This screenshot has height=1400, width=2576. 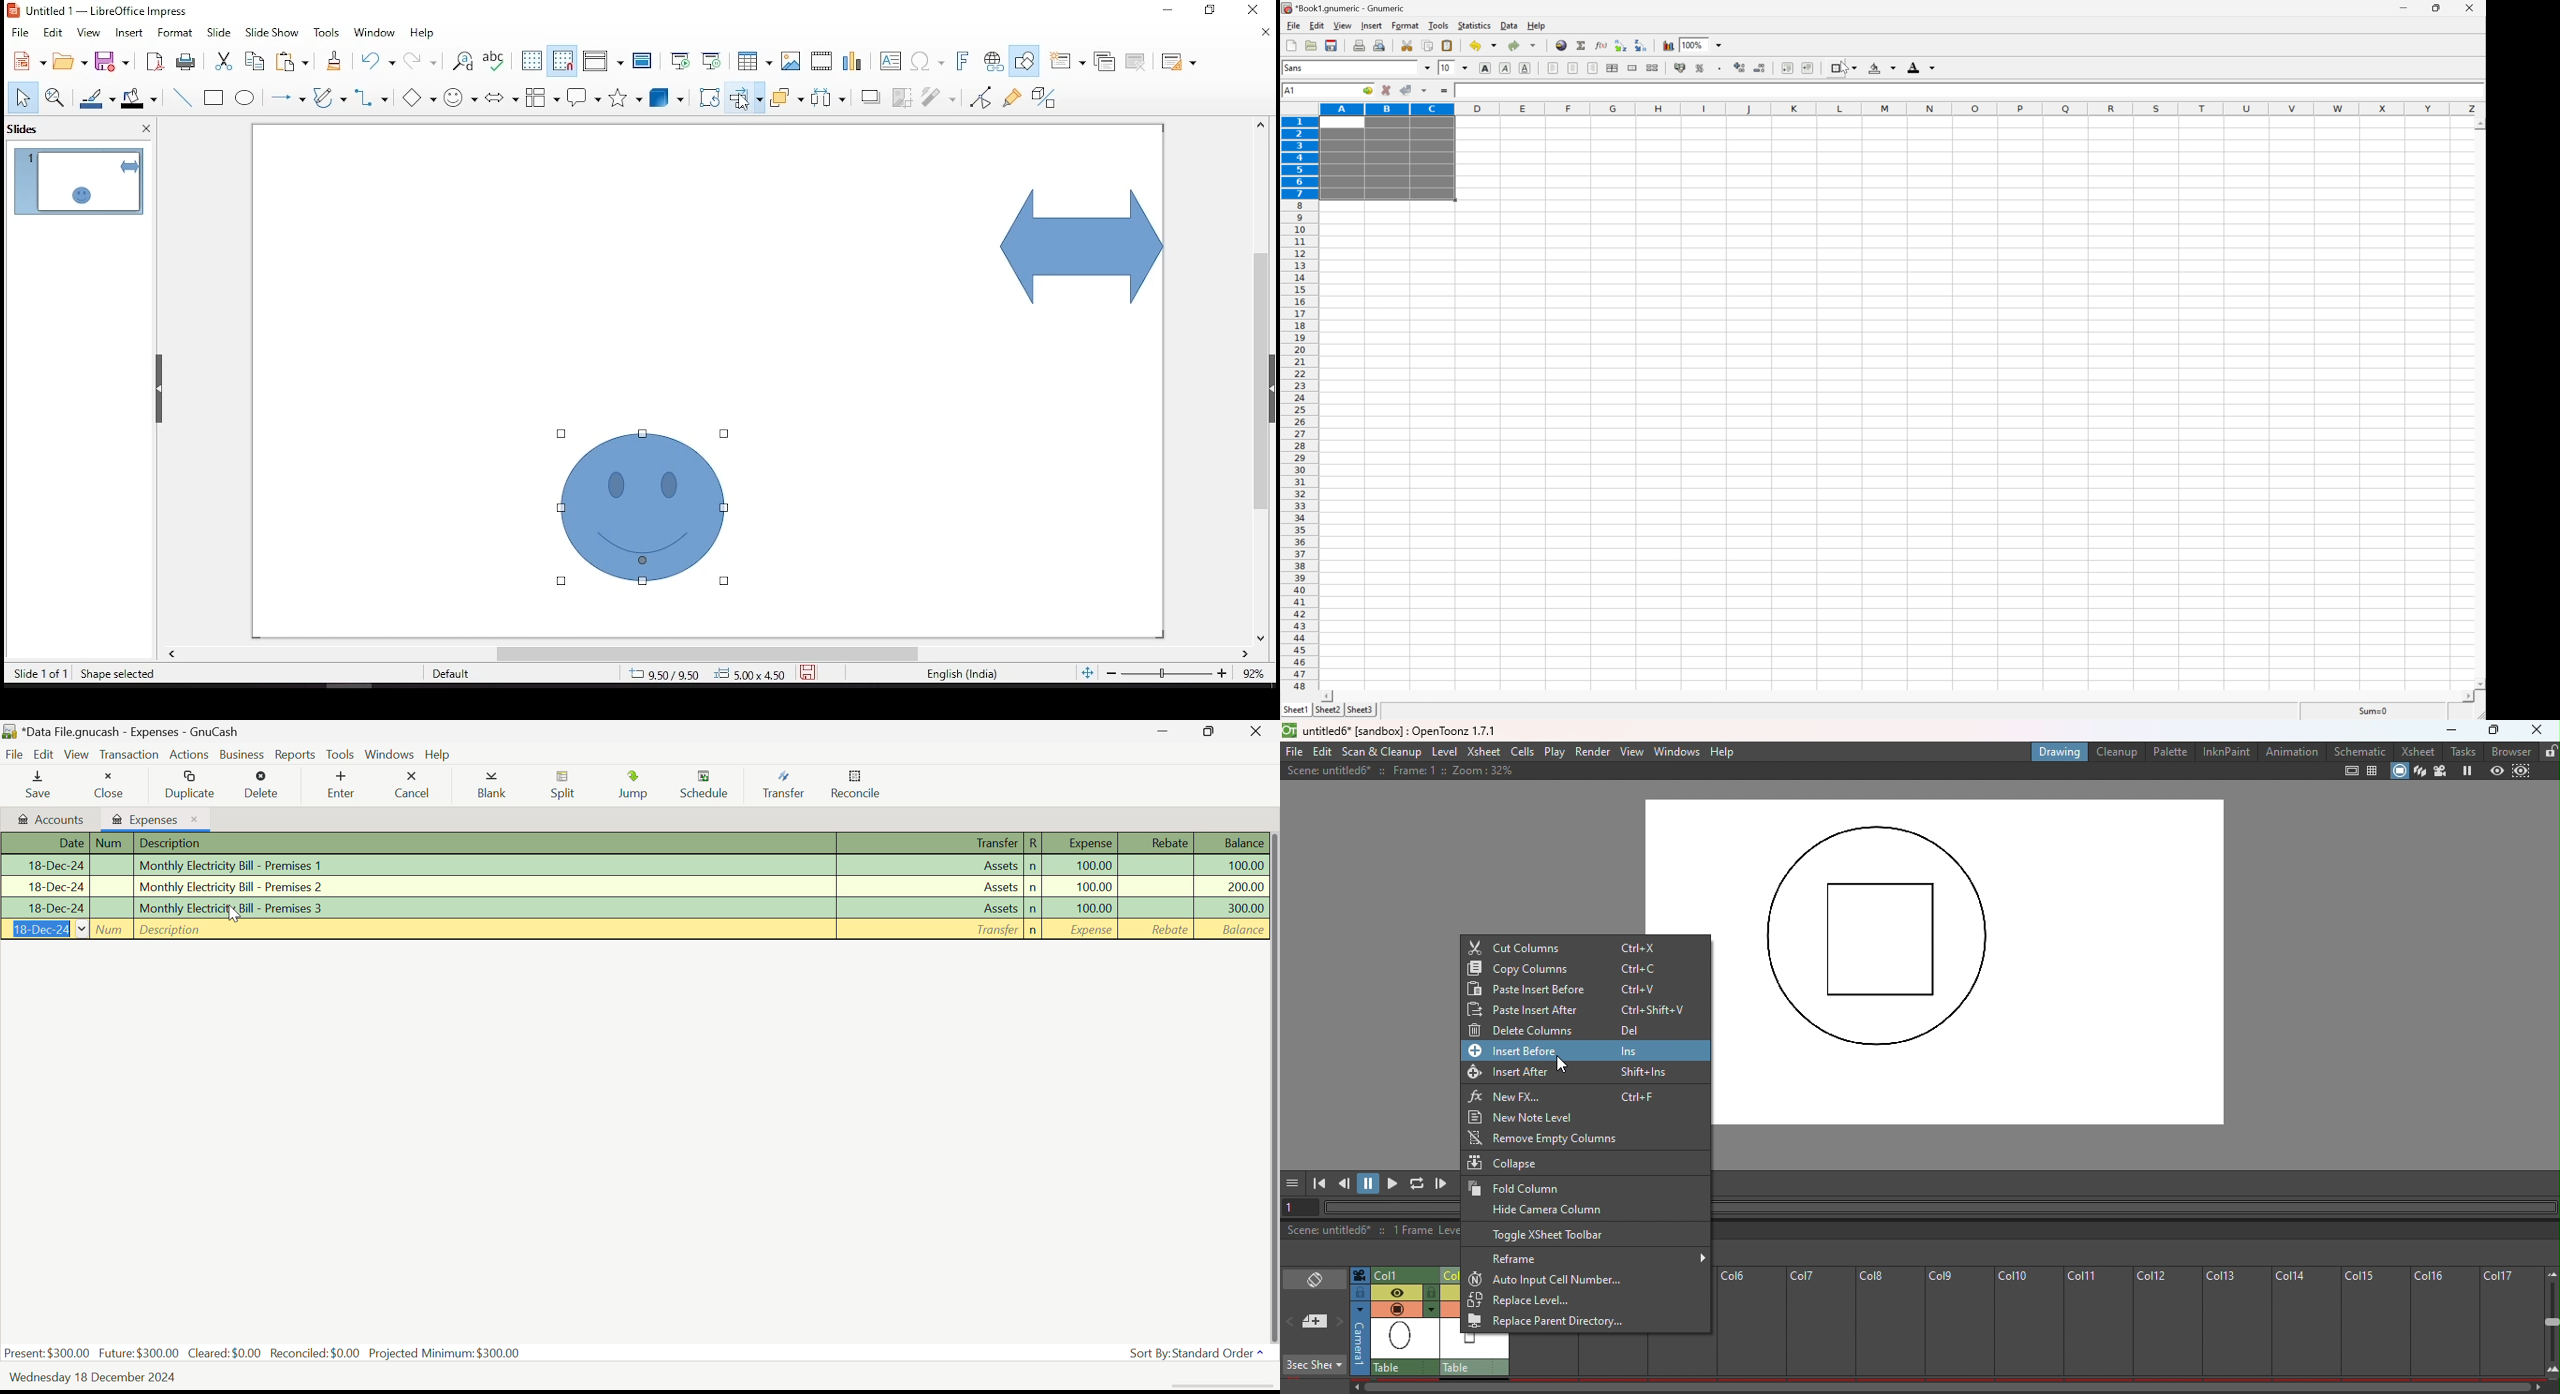 What do you see at coordinates (1195, 1353) in the screenshot?
I see `Sort By: Standard Order` at bounding box center [1195, 1353].